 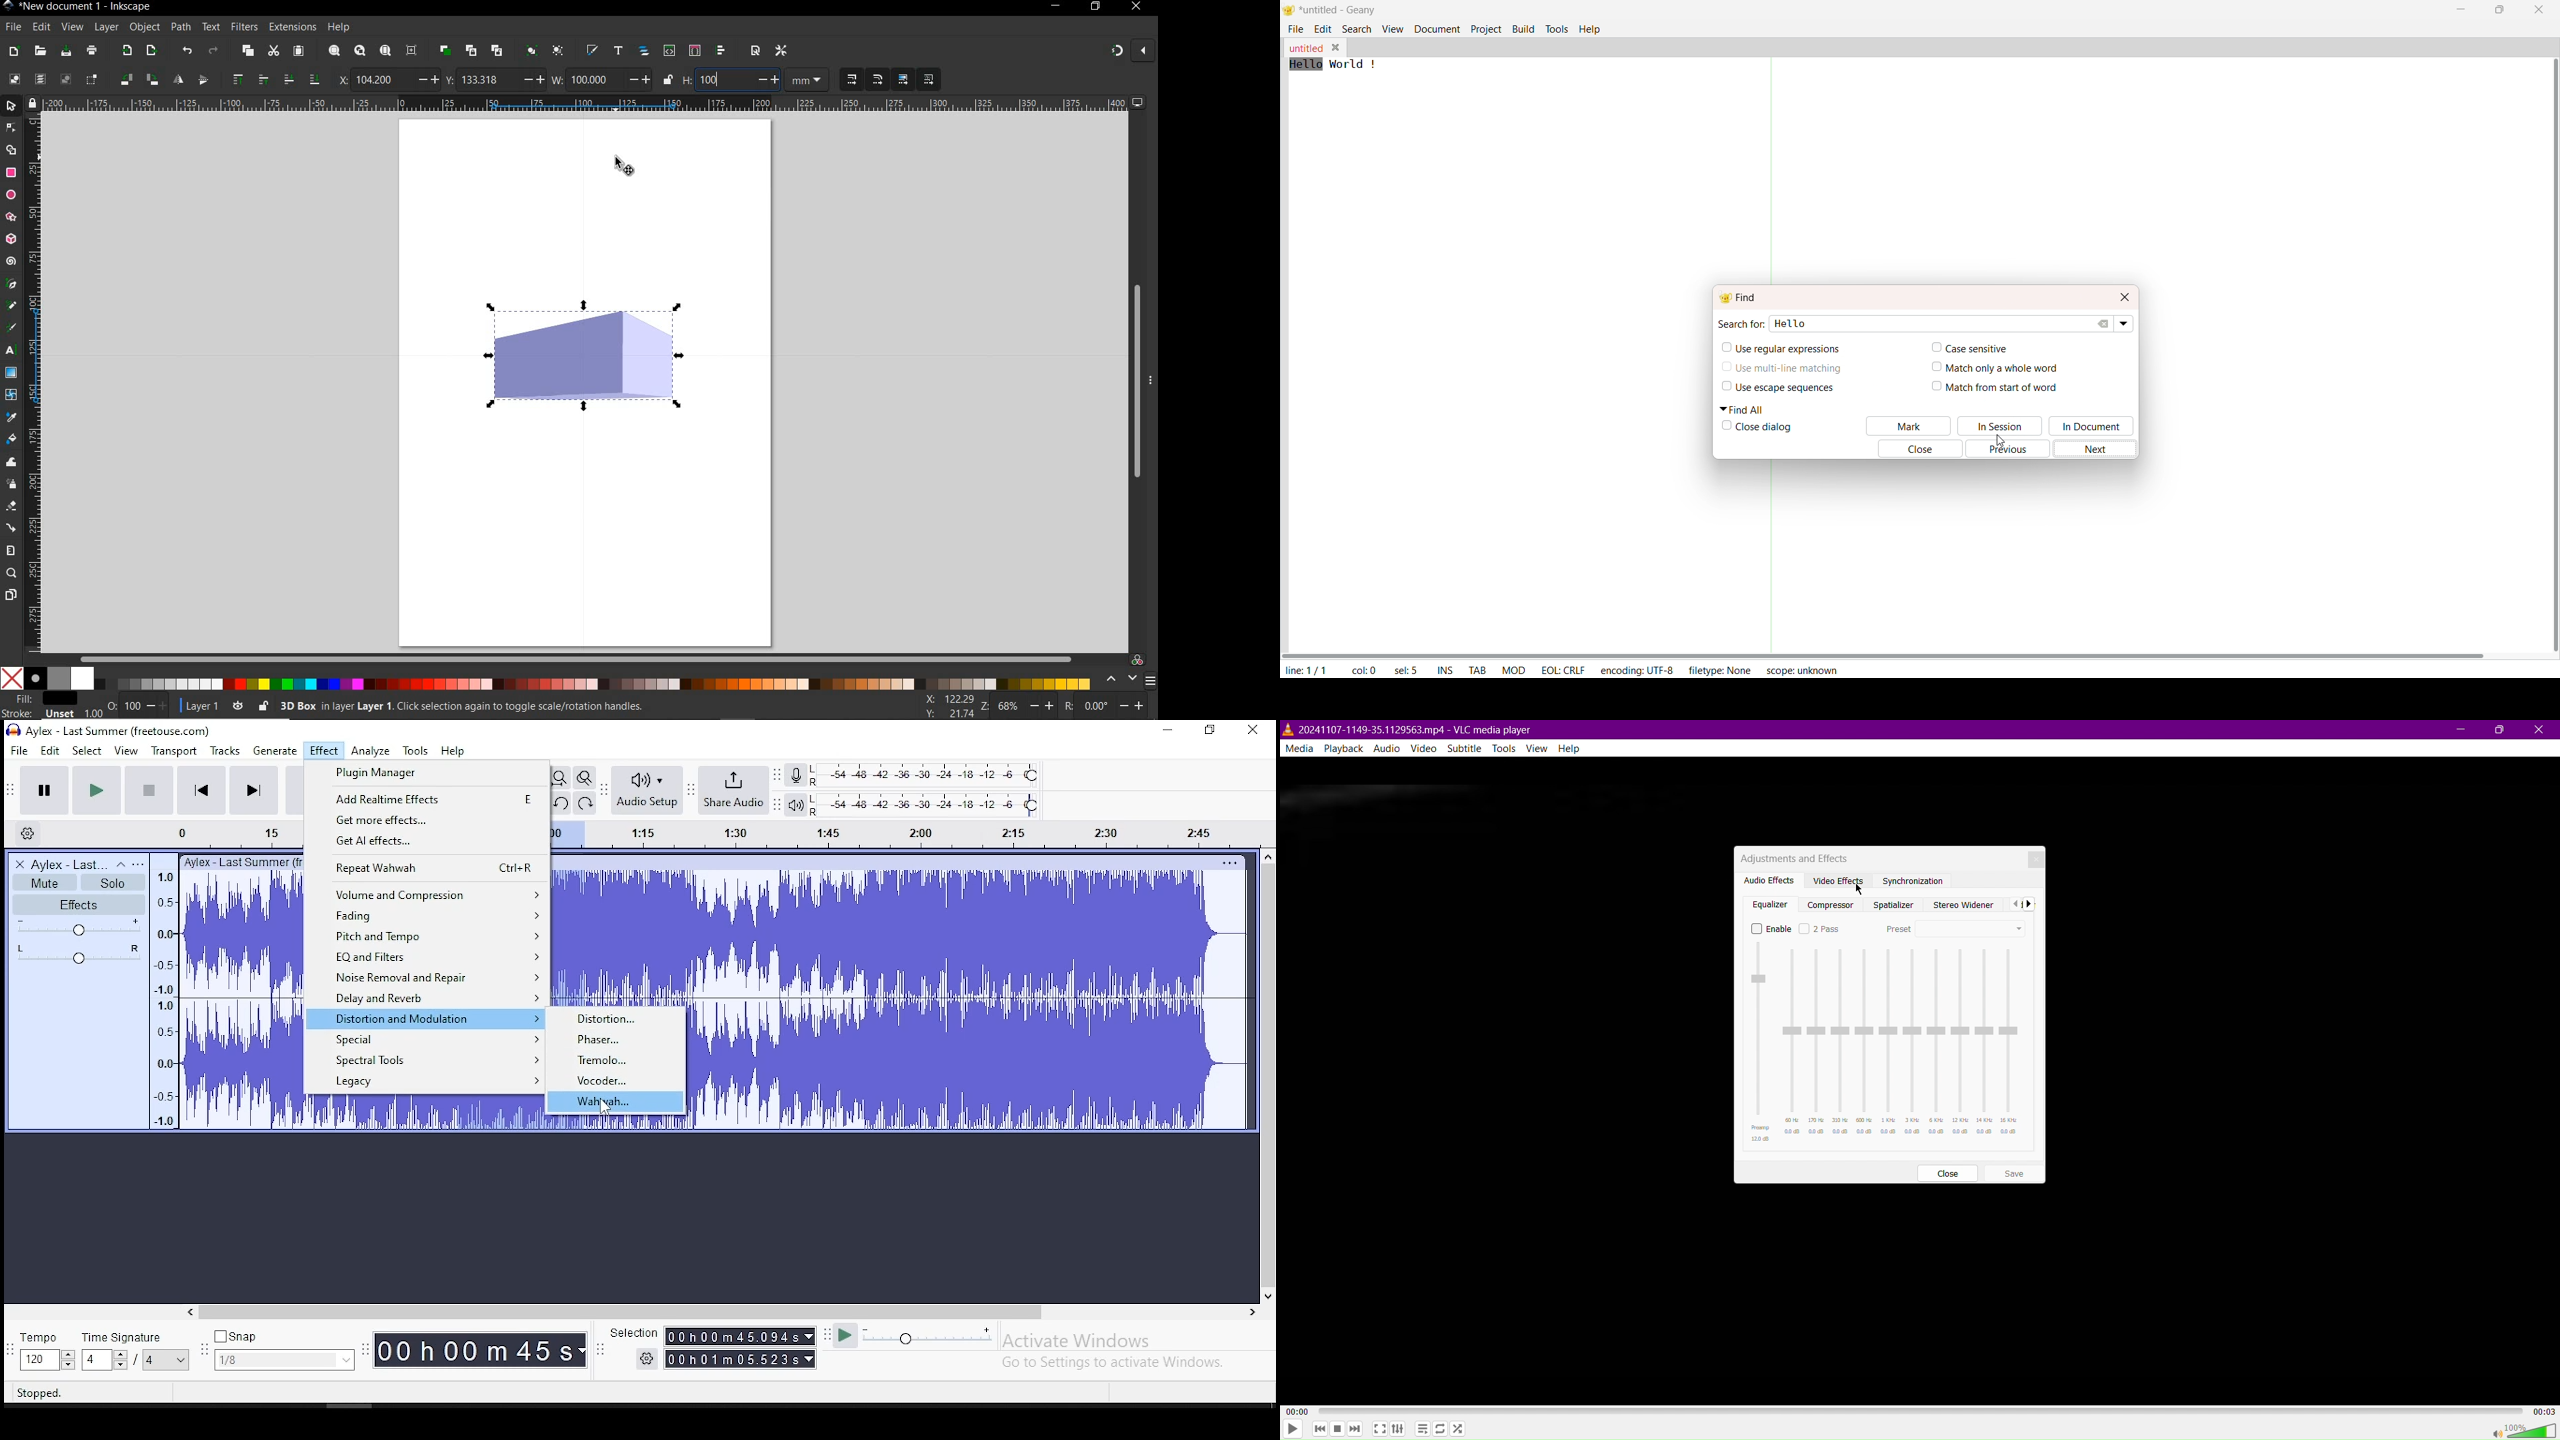 I want to click on Enable, so click(x=1771, y=928).